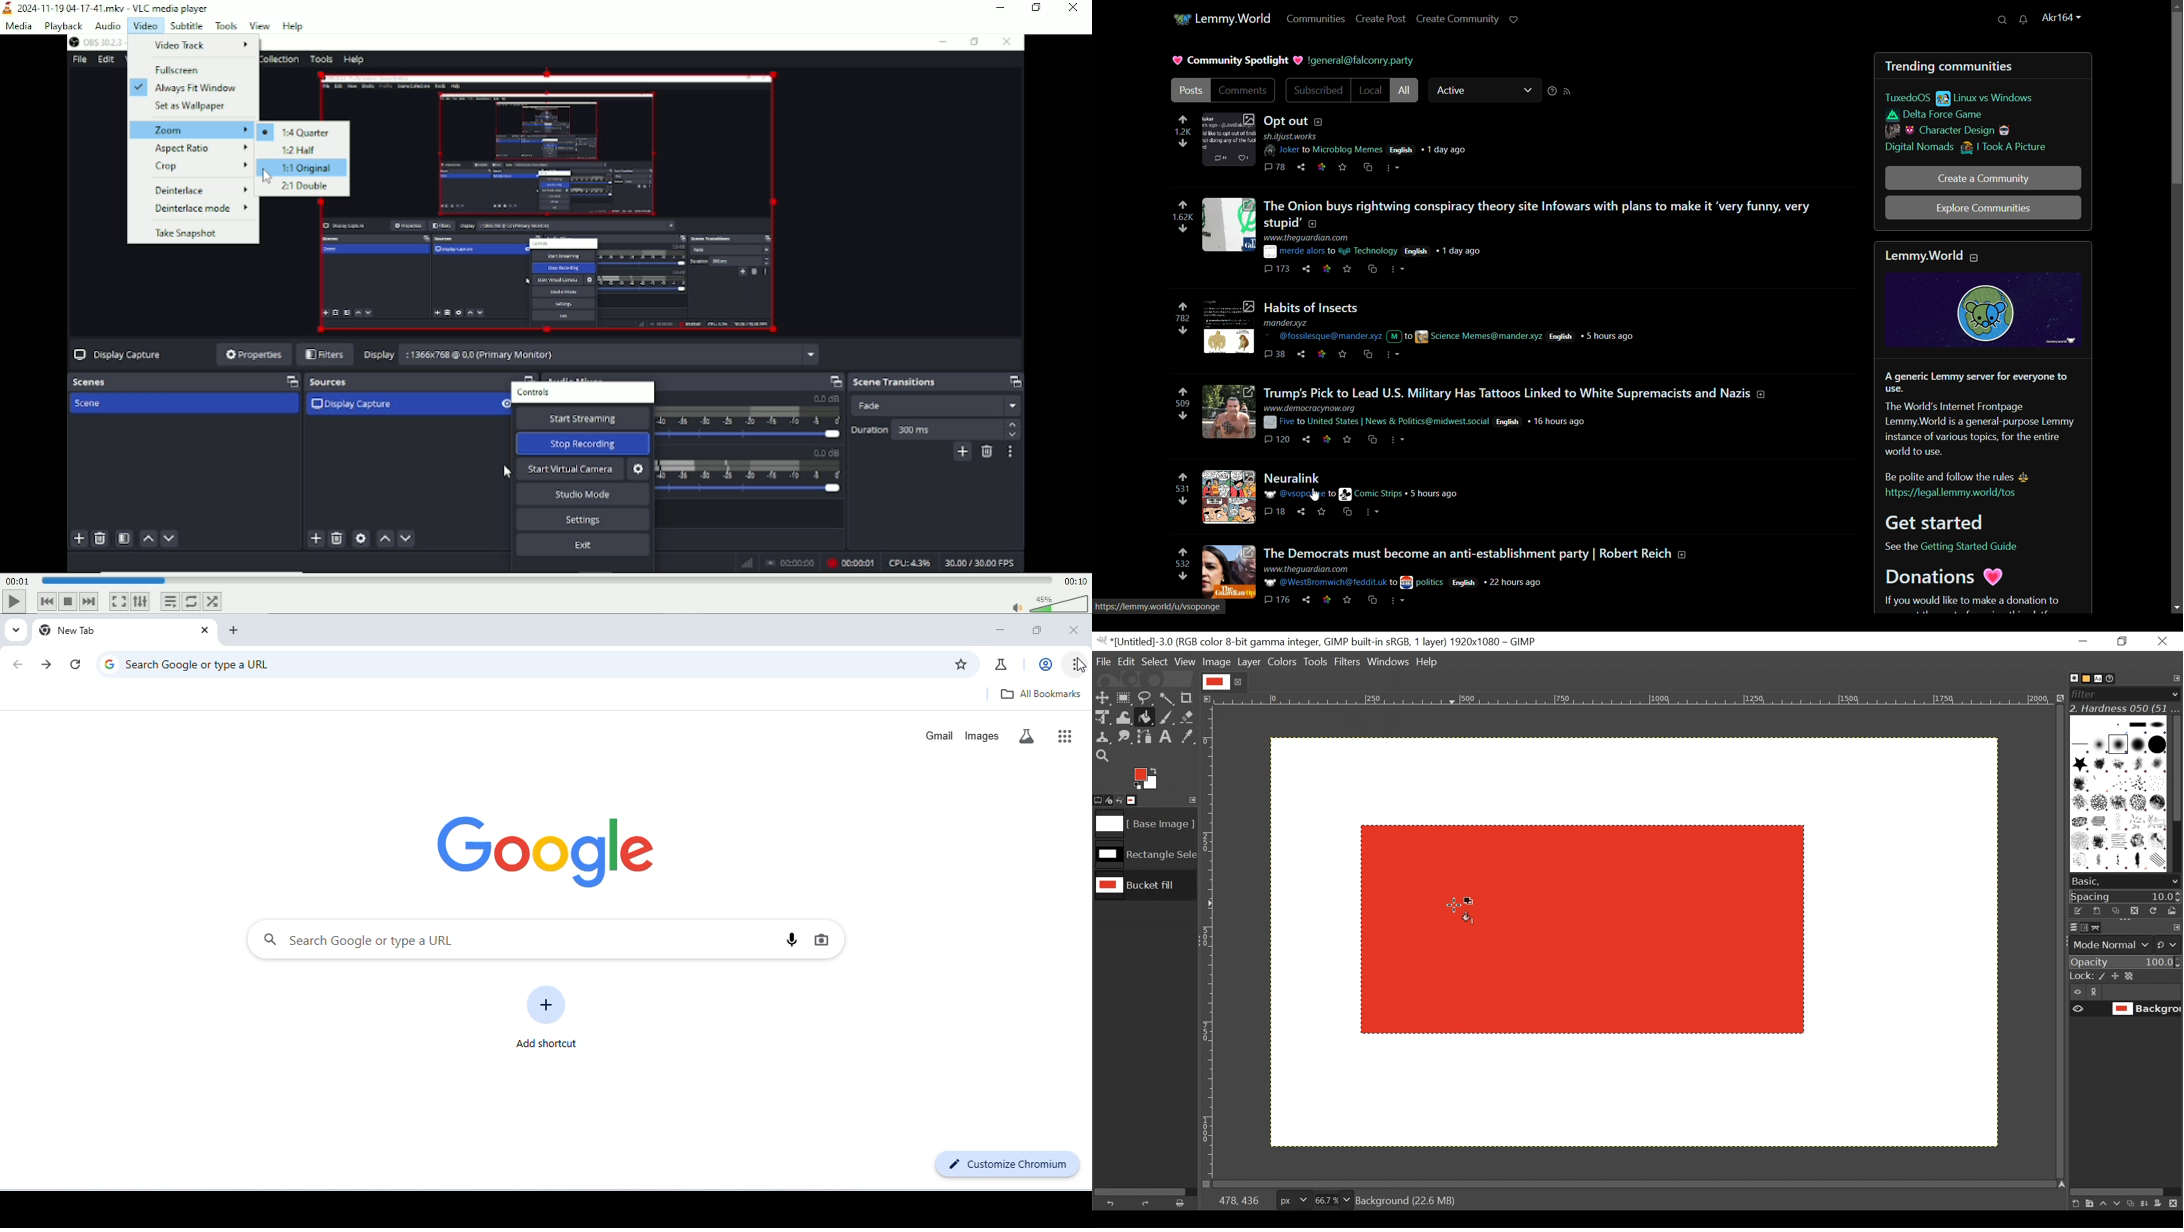 The height and width of the screenshot is (1232, 2184). Describe the element at coordinates (1190, 91) in the screenshot. I see `posts` at that location.